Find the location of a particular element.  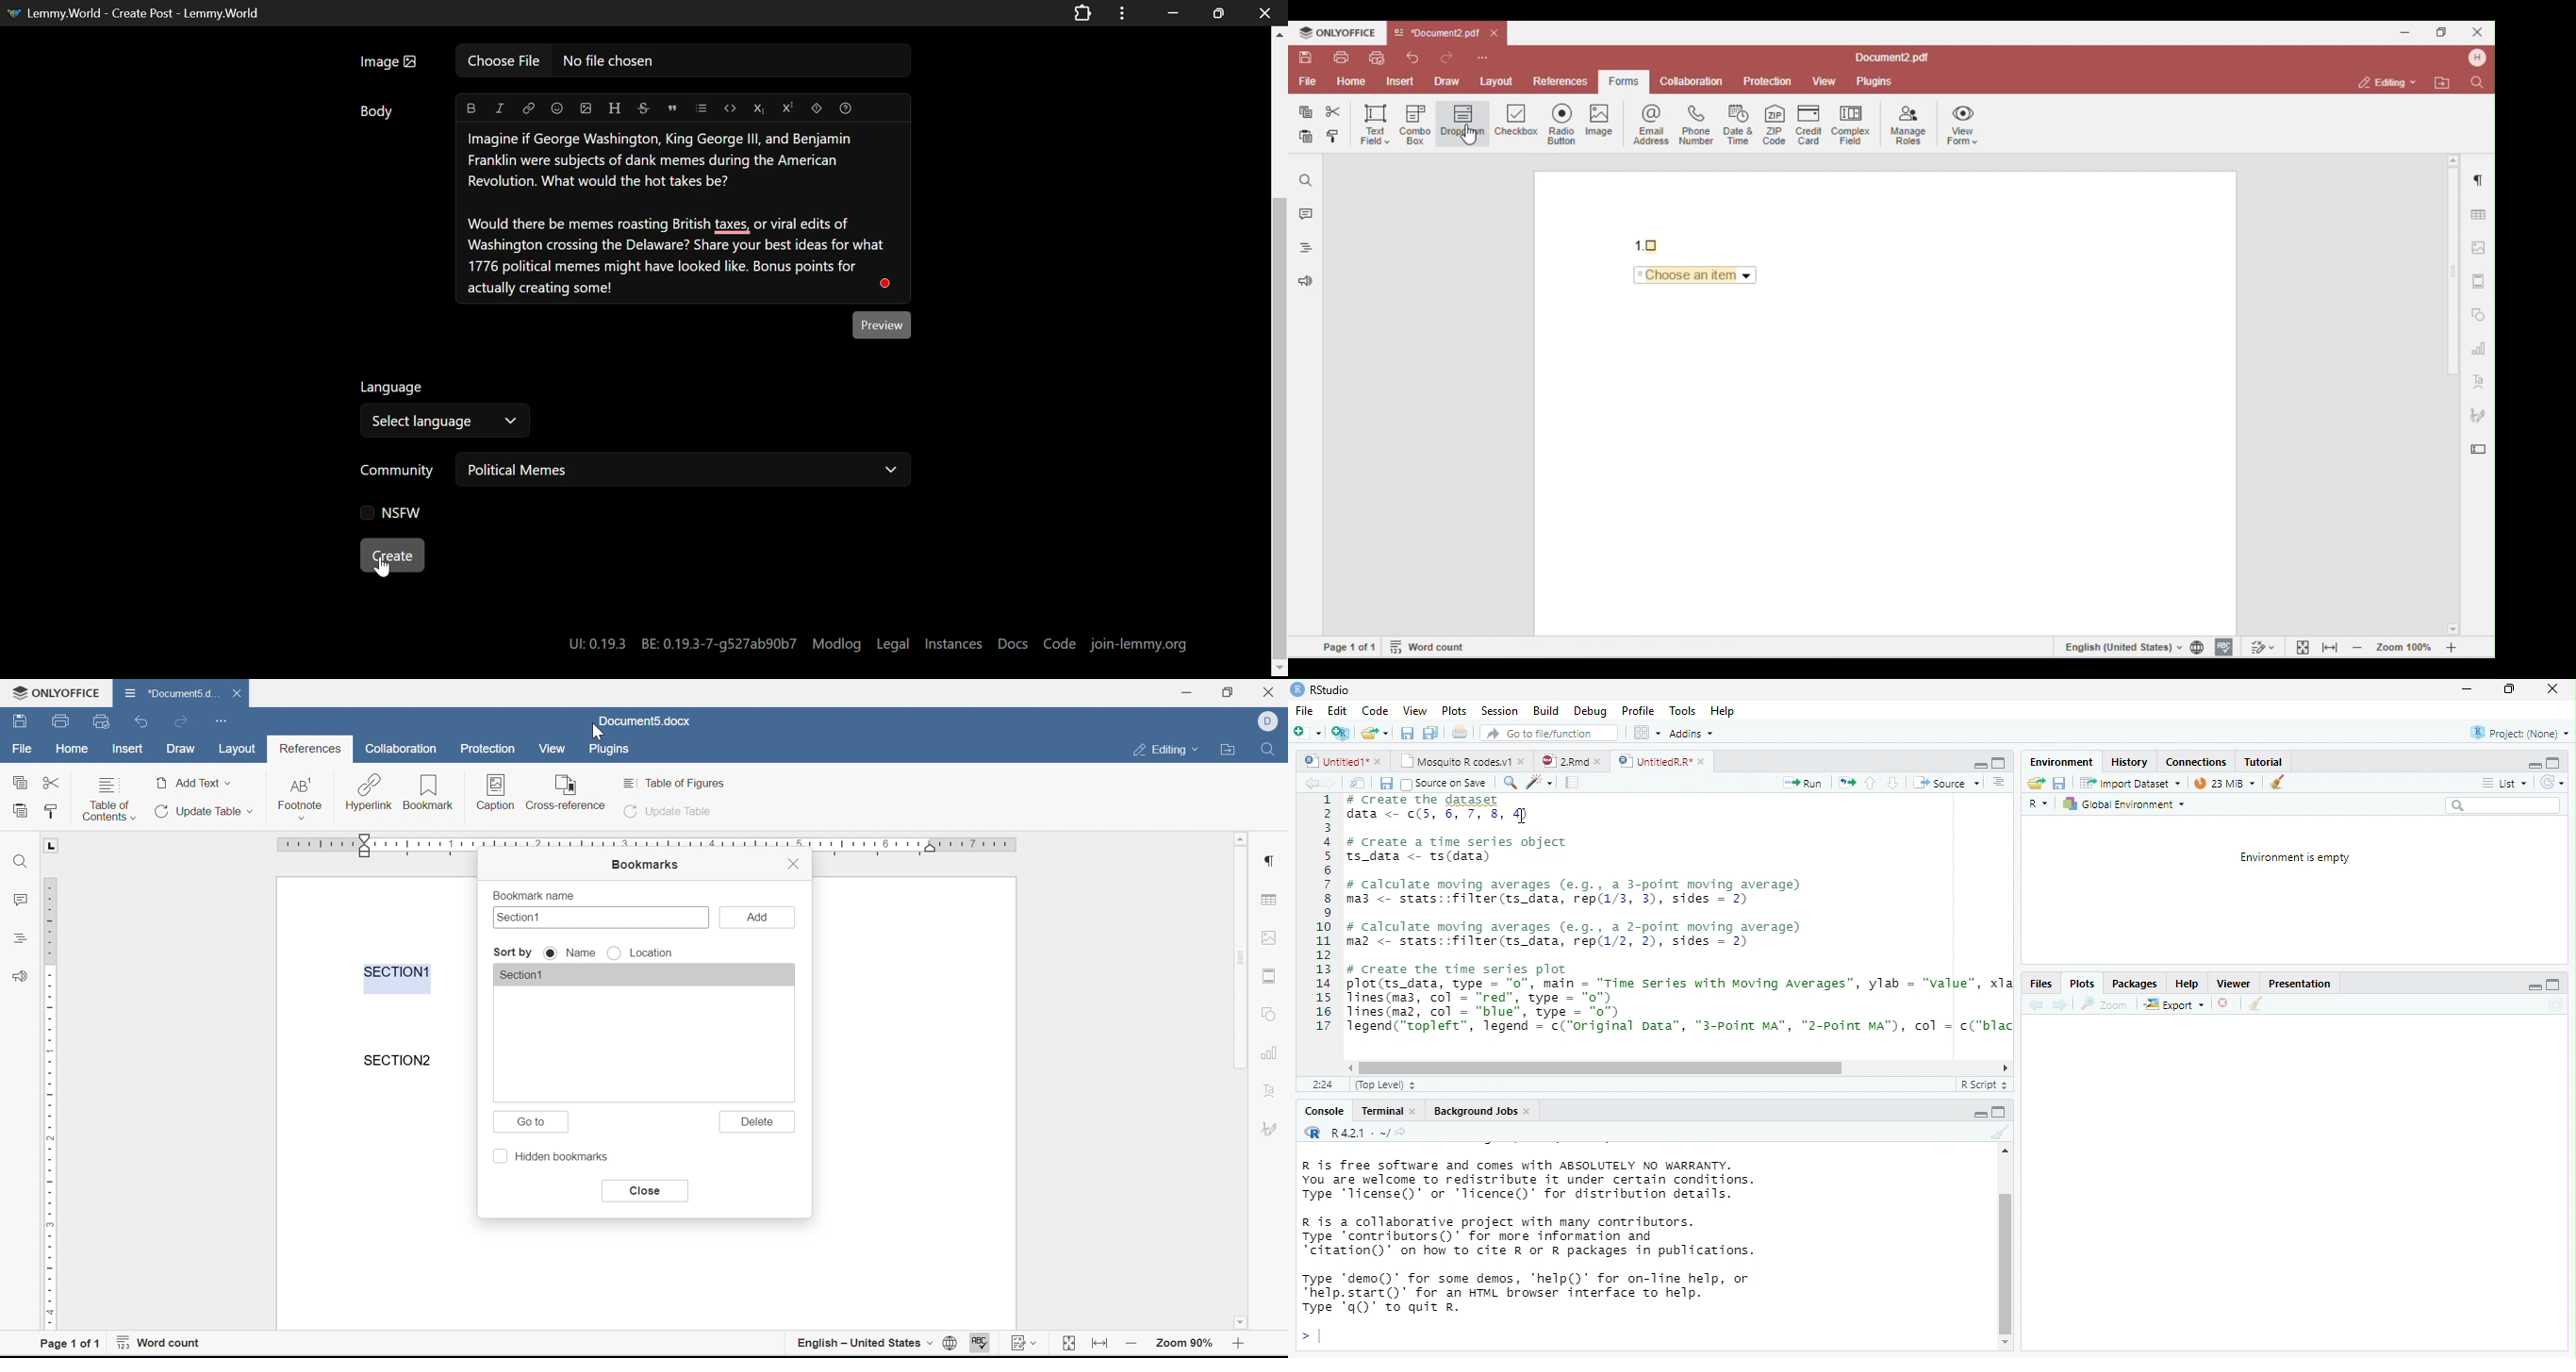

Debug is located at coordinates (1590, 711).